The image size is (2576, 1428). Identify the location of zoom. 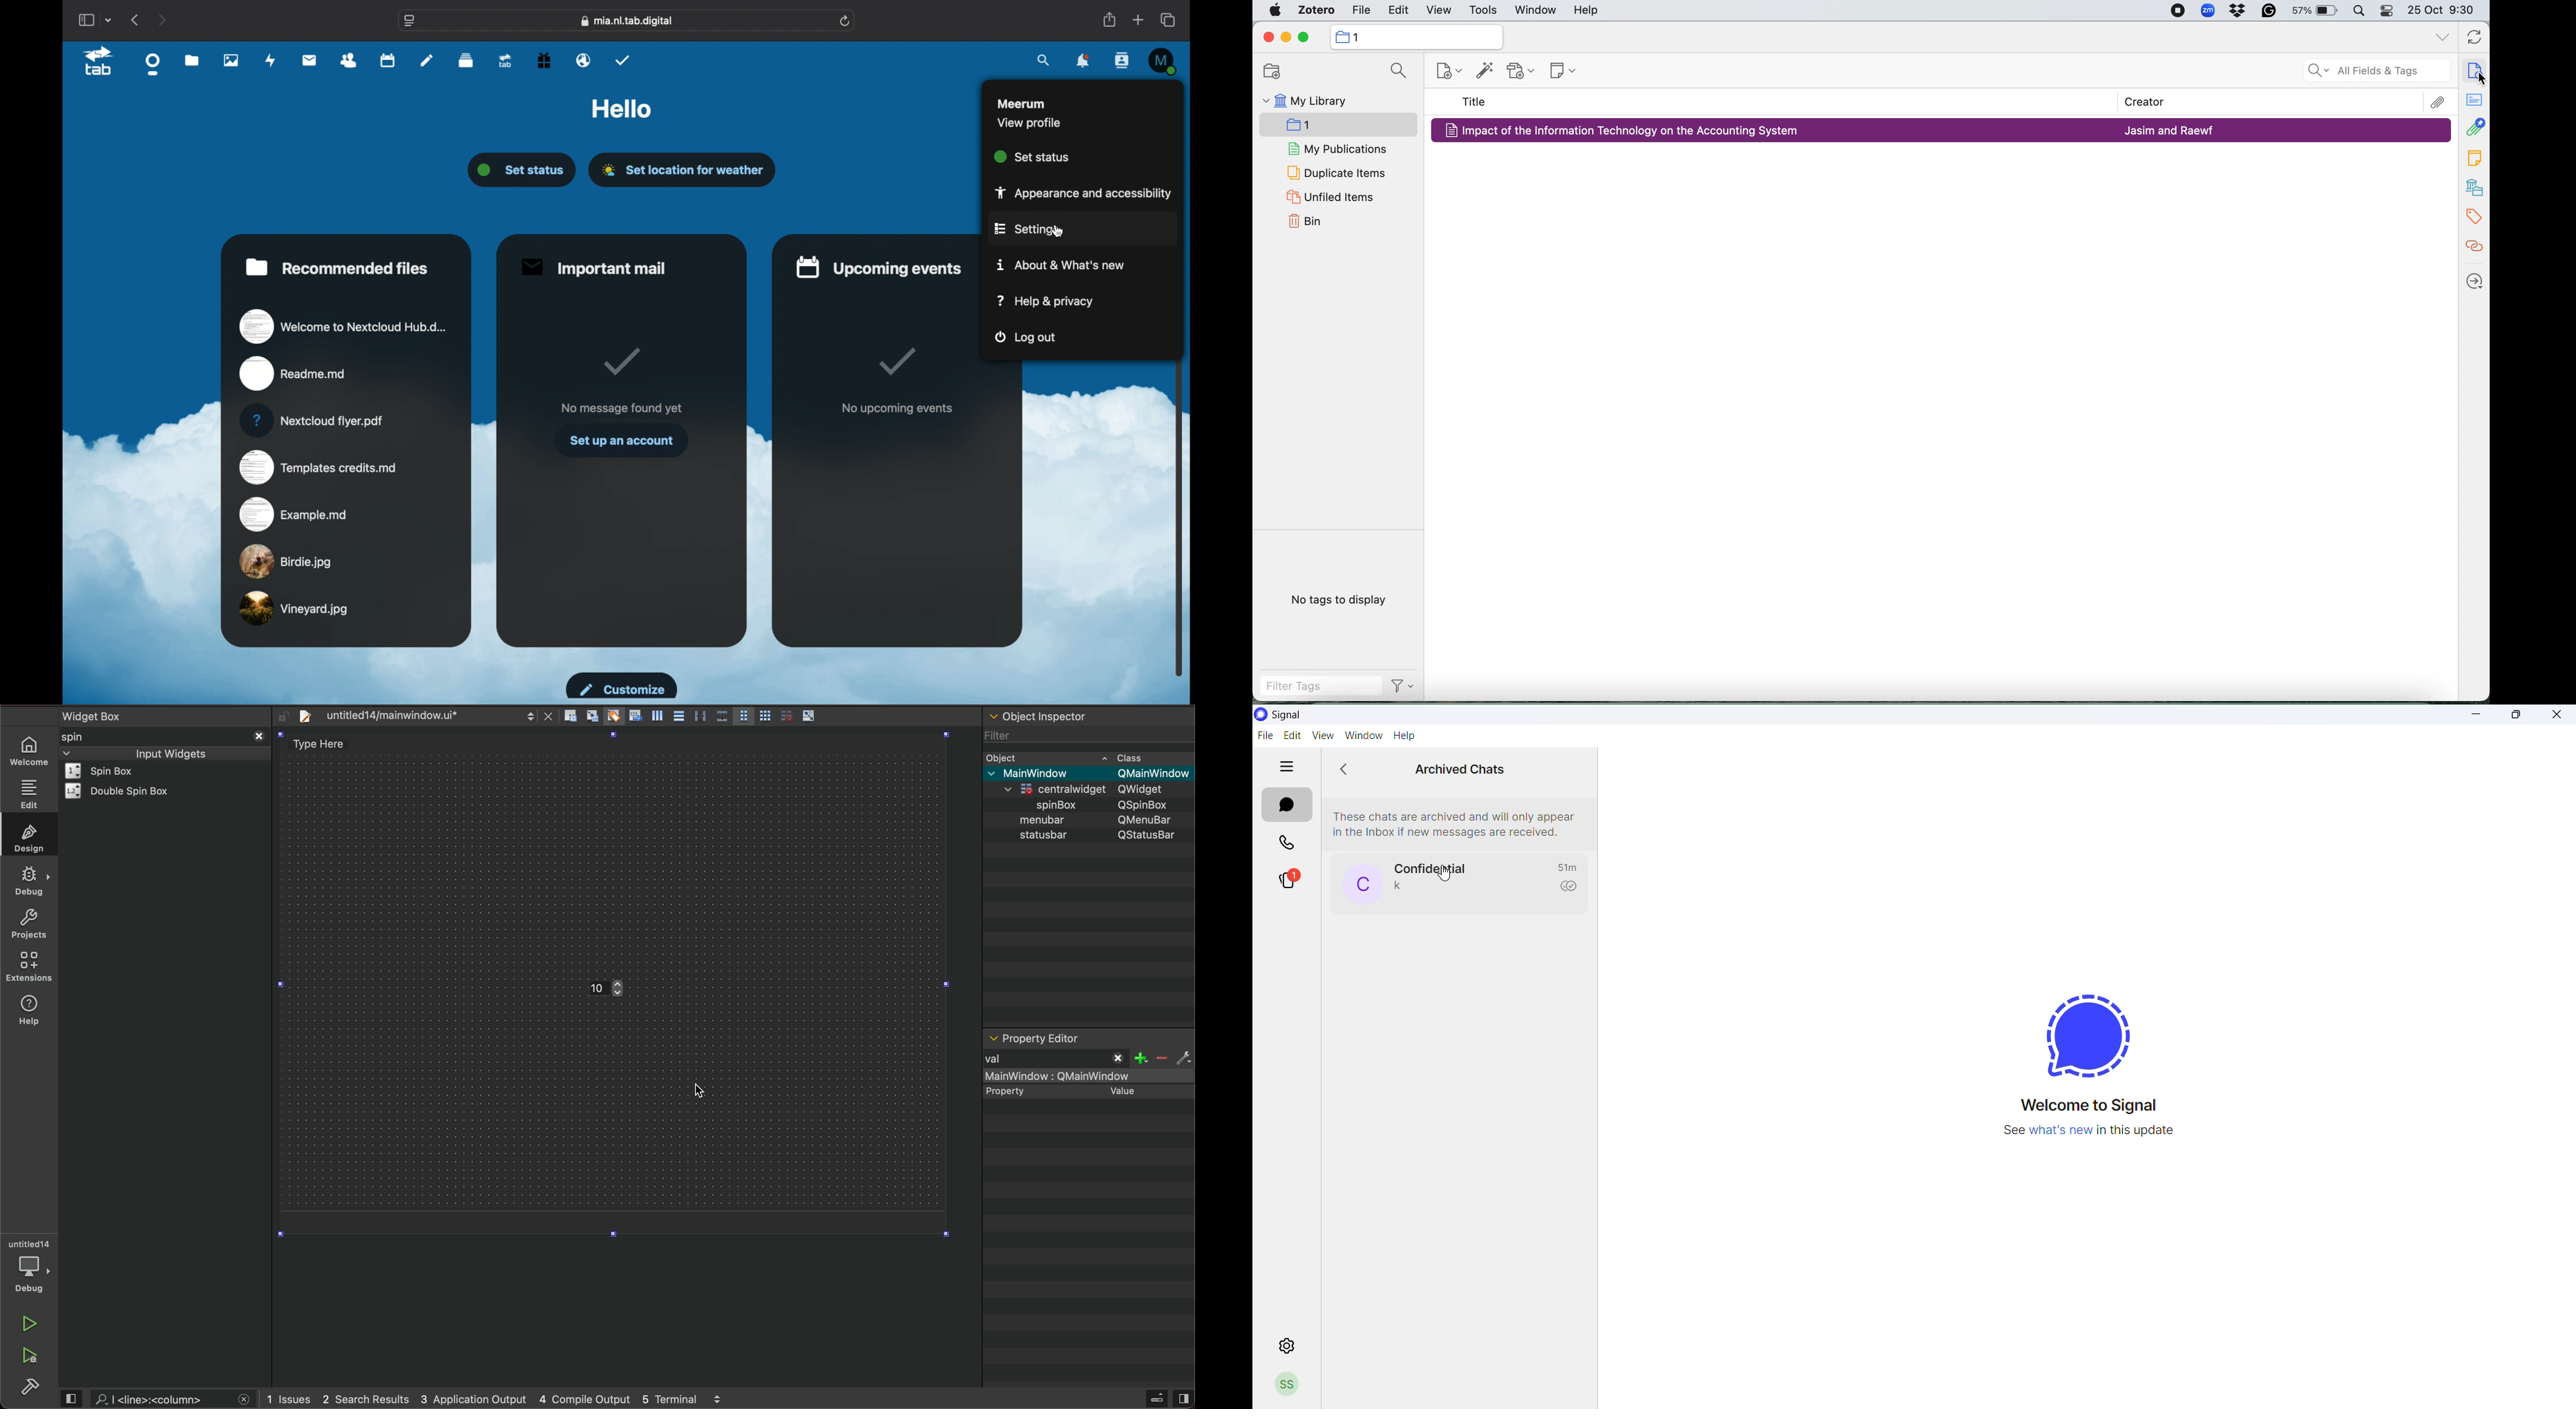
(2208, 10).